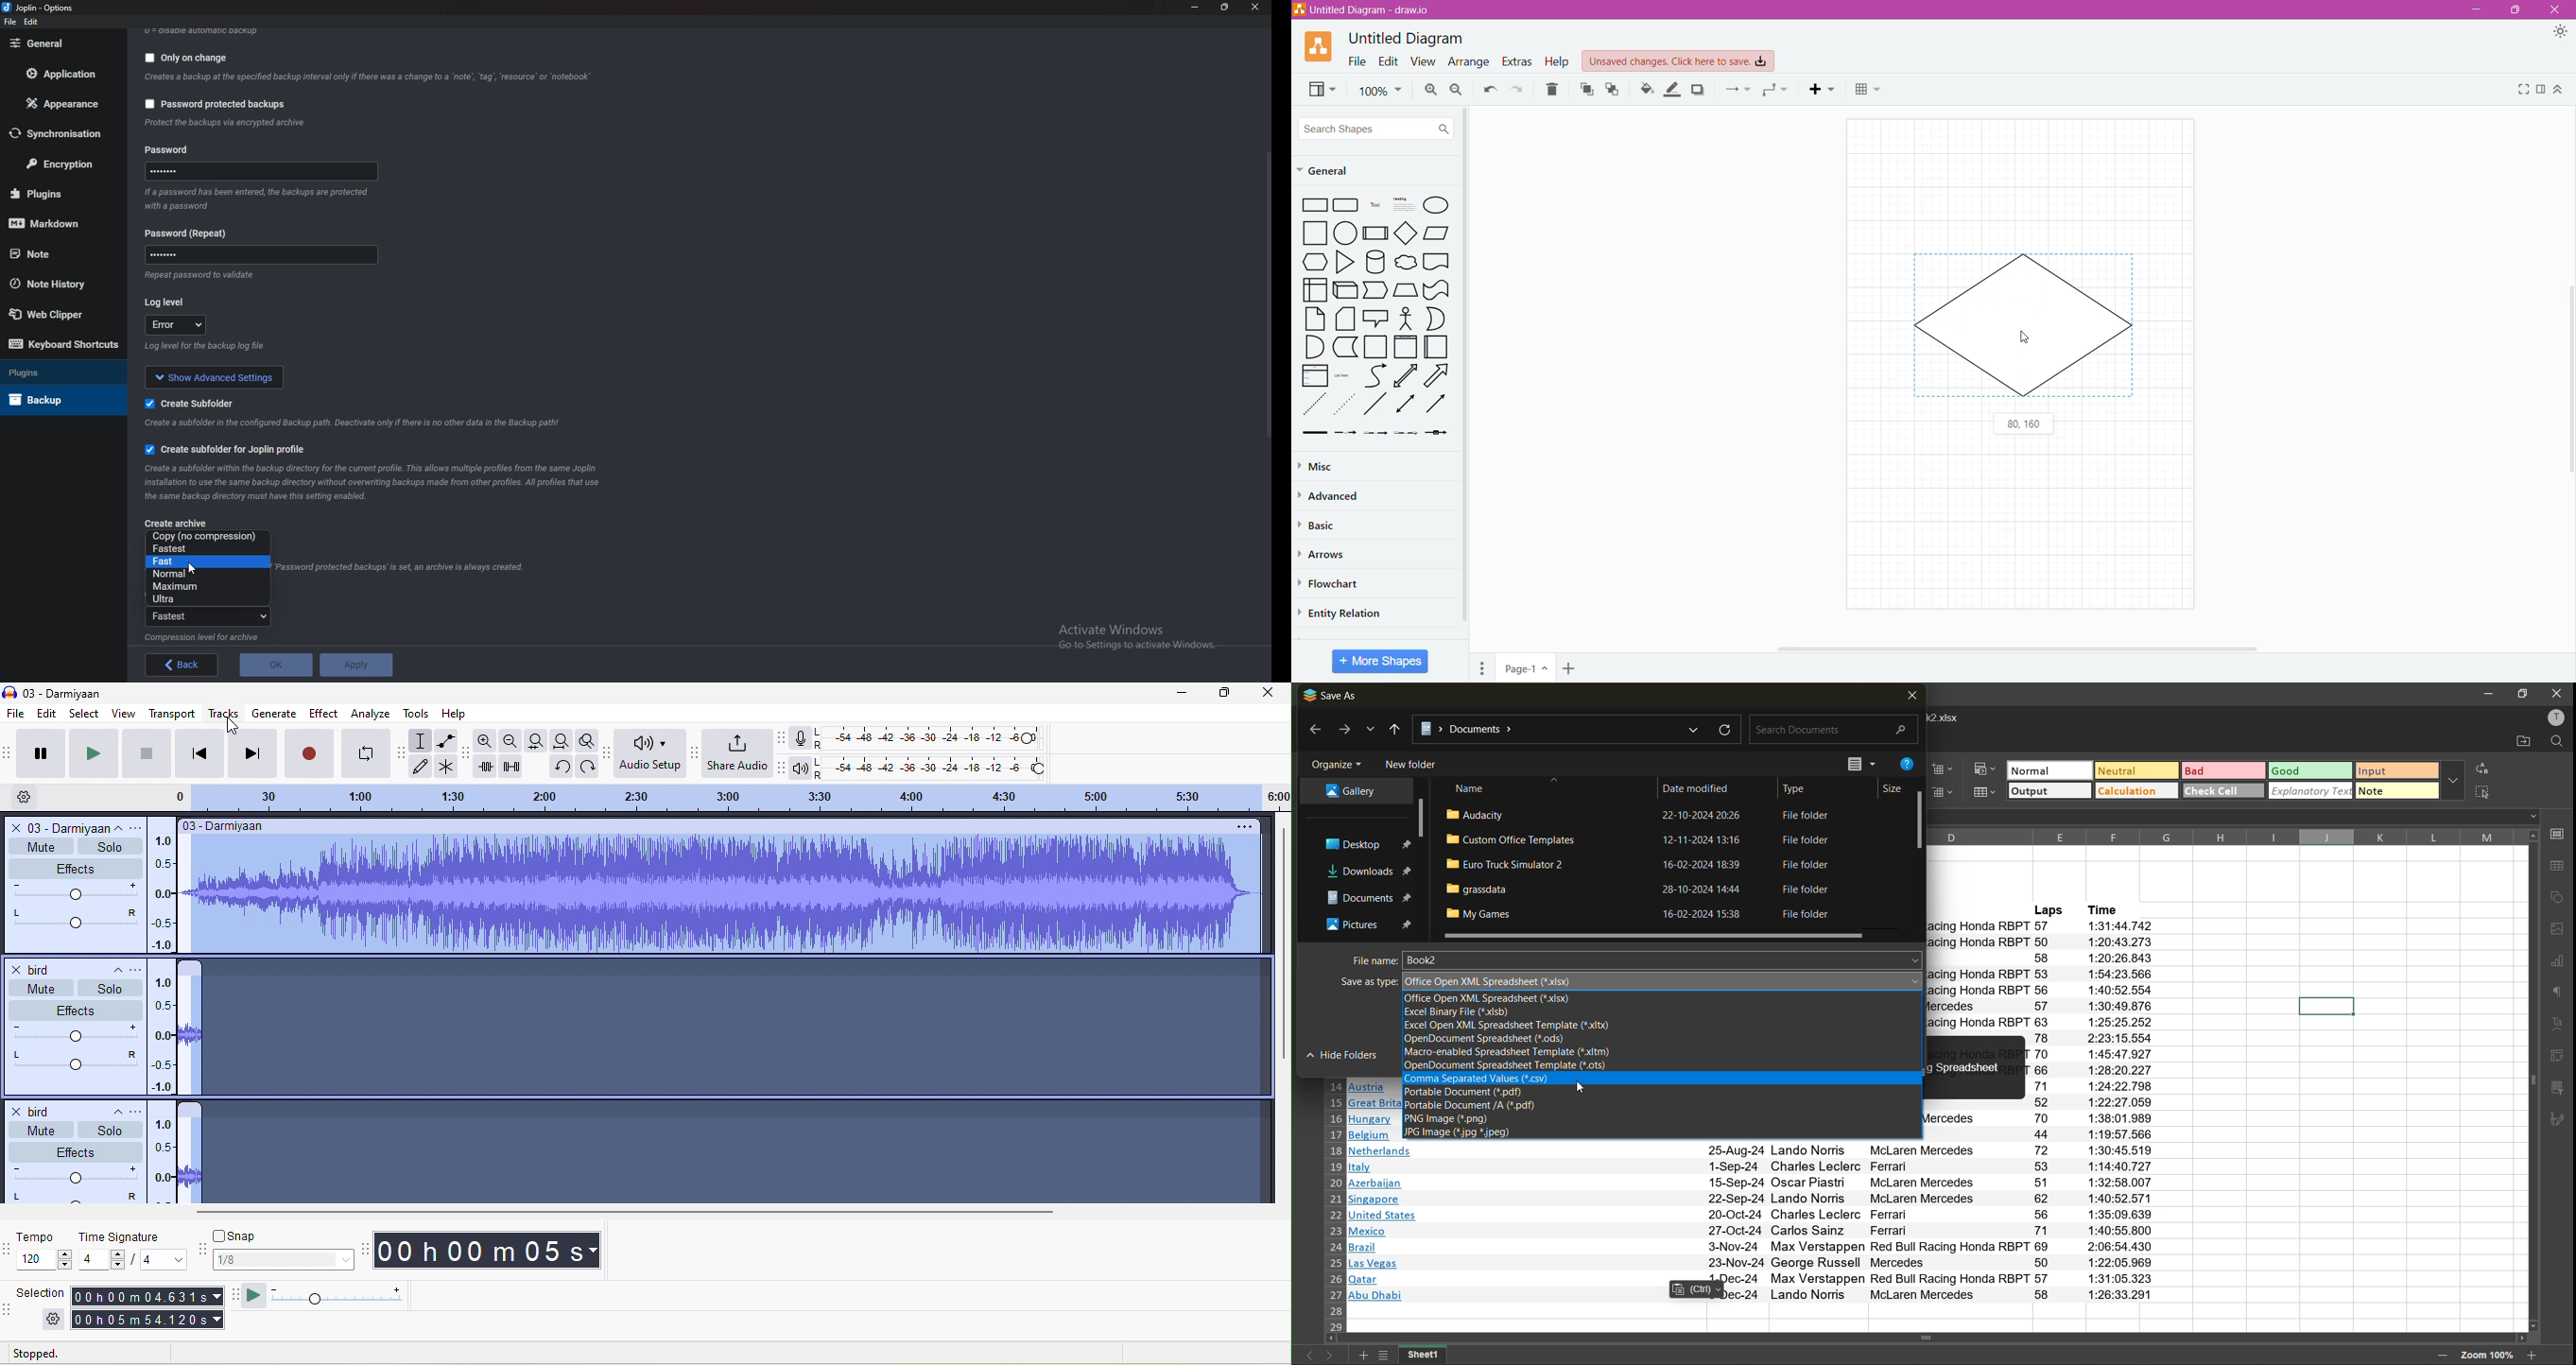  Describe the element at coordinates (513, 767) in the screenshot. I see `silence audio selection` at that location.